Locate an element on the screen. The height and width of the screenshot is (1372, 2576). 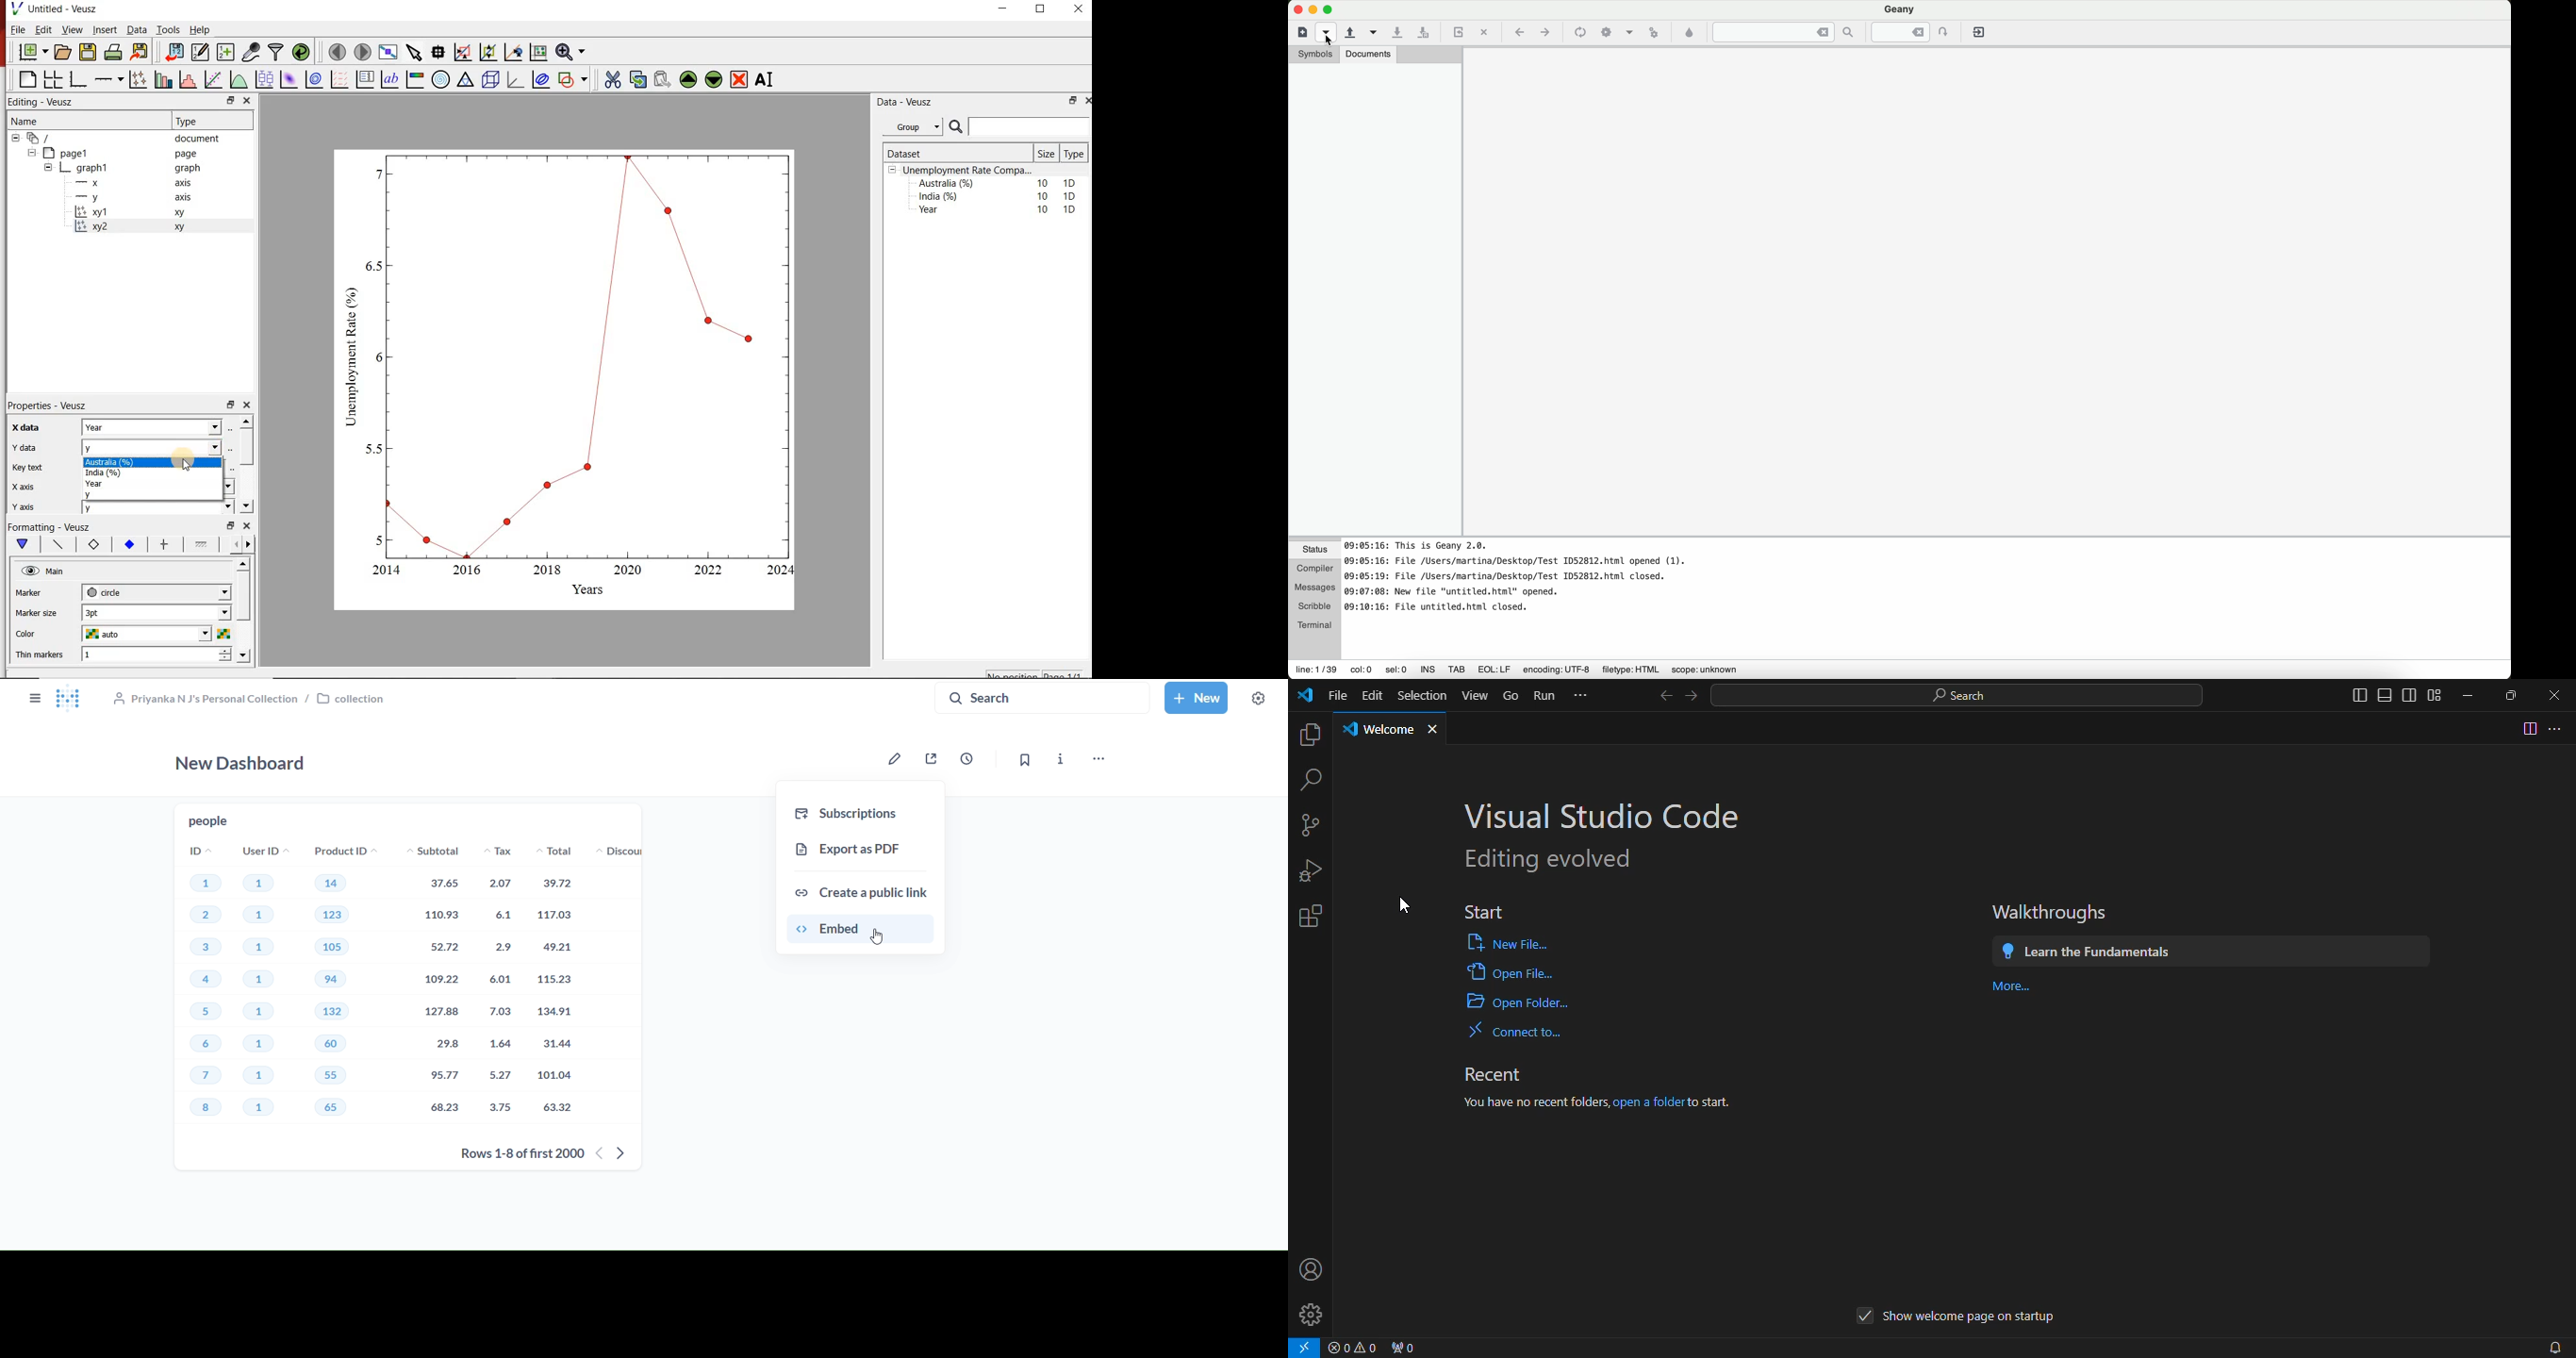
scroll bar is located at coordinates (244, 607).